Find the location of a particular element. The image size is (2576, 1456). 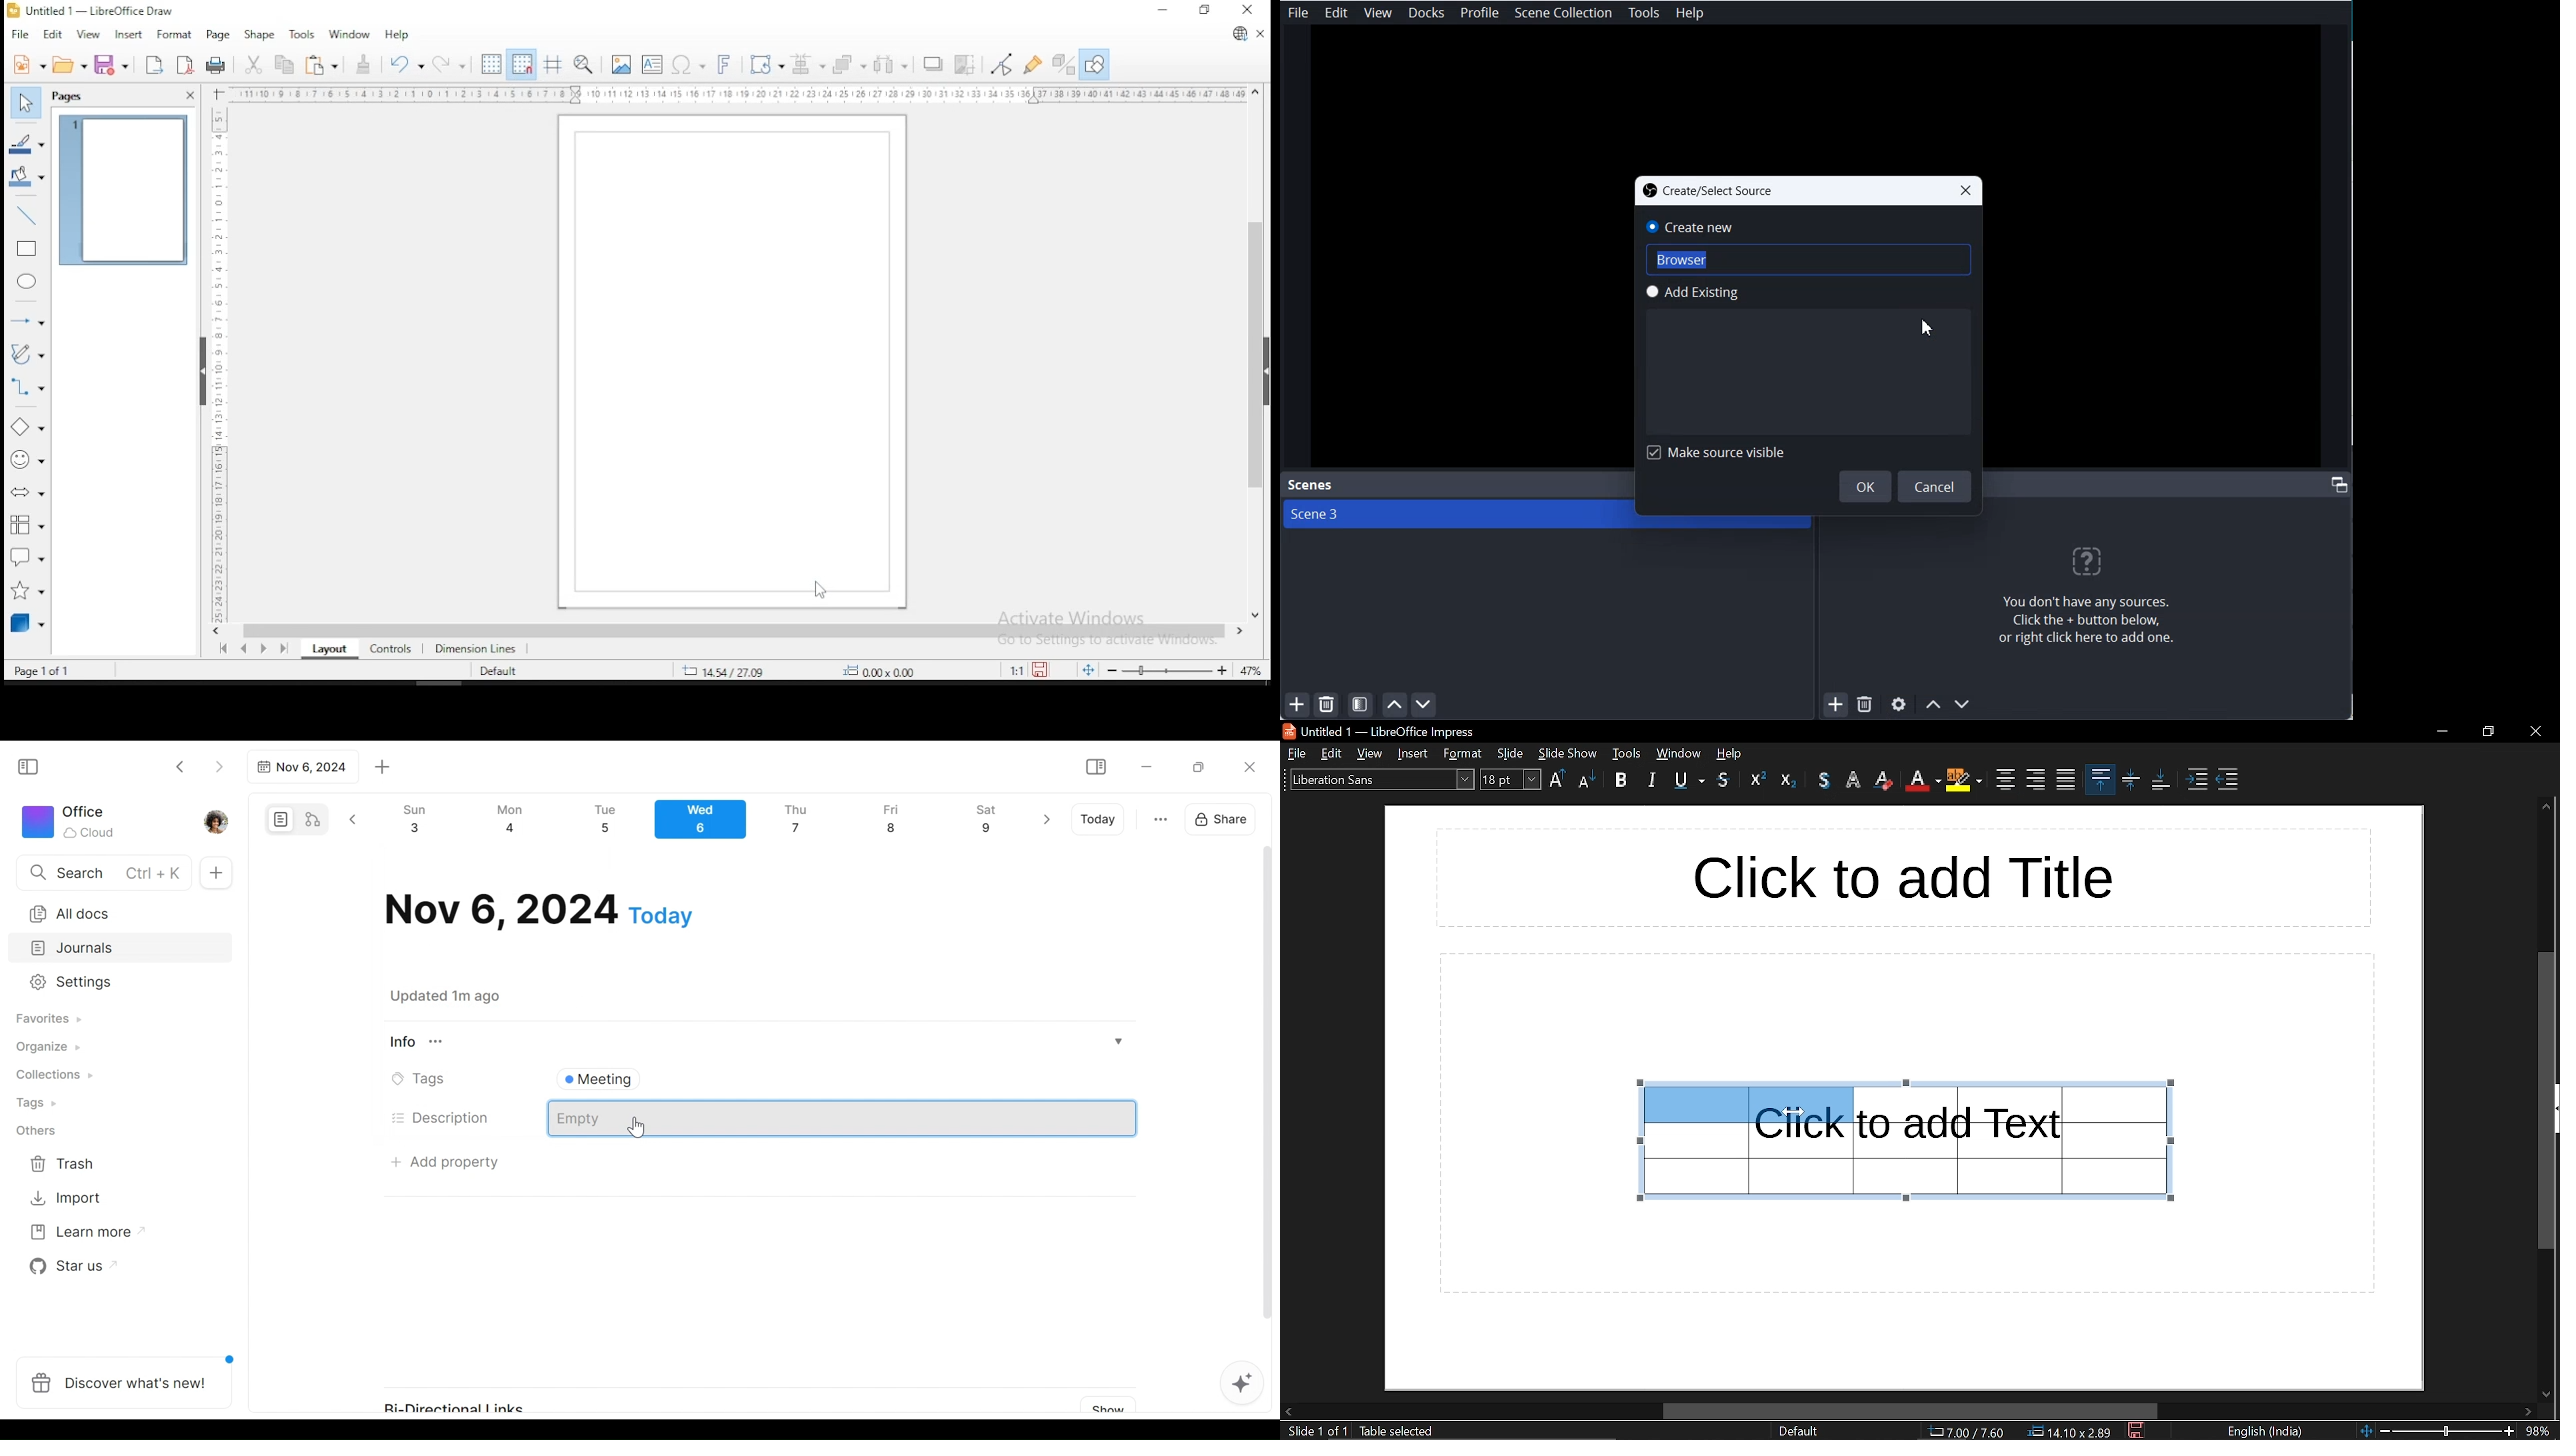

insert is located at coordinates (130, 36).